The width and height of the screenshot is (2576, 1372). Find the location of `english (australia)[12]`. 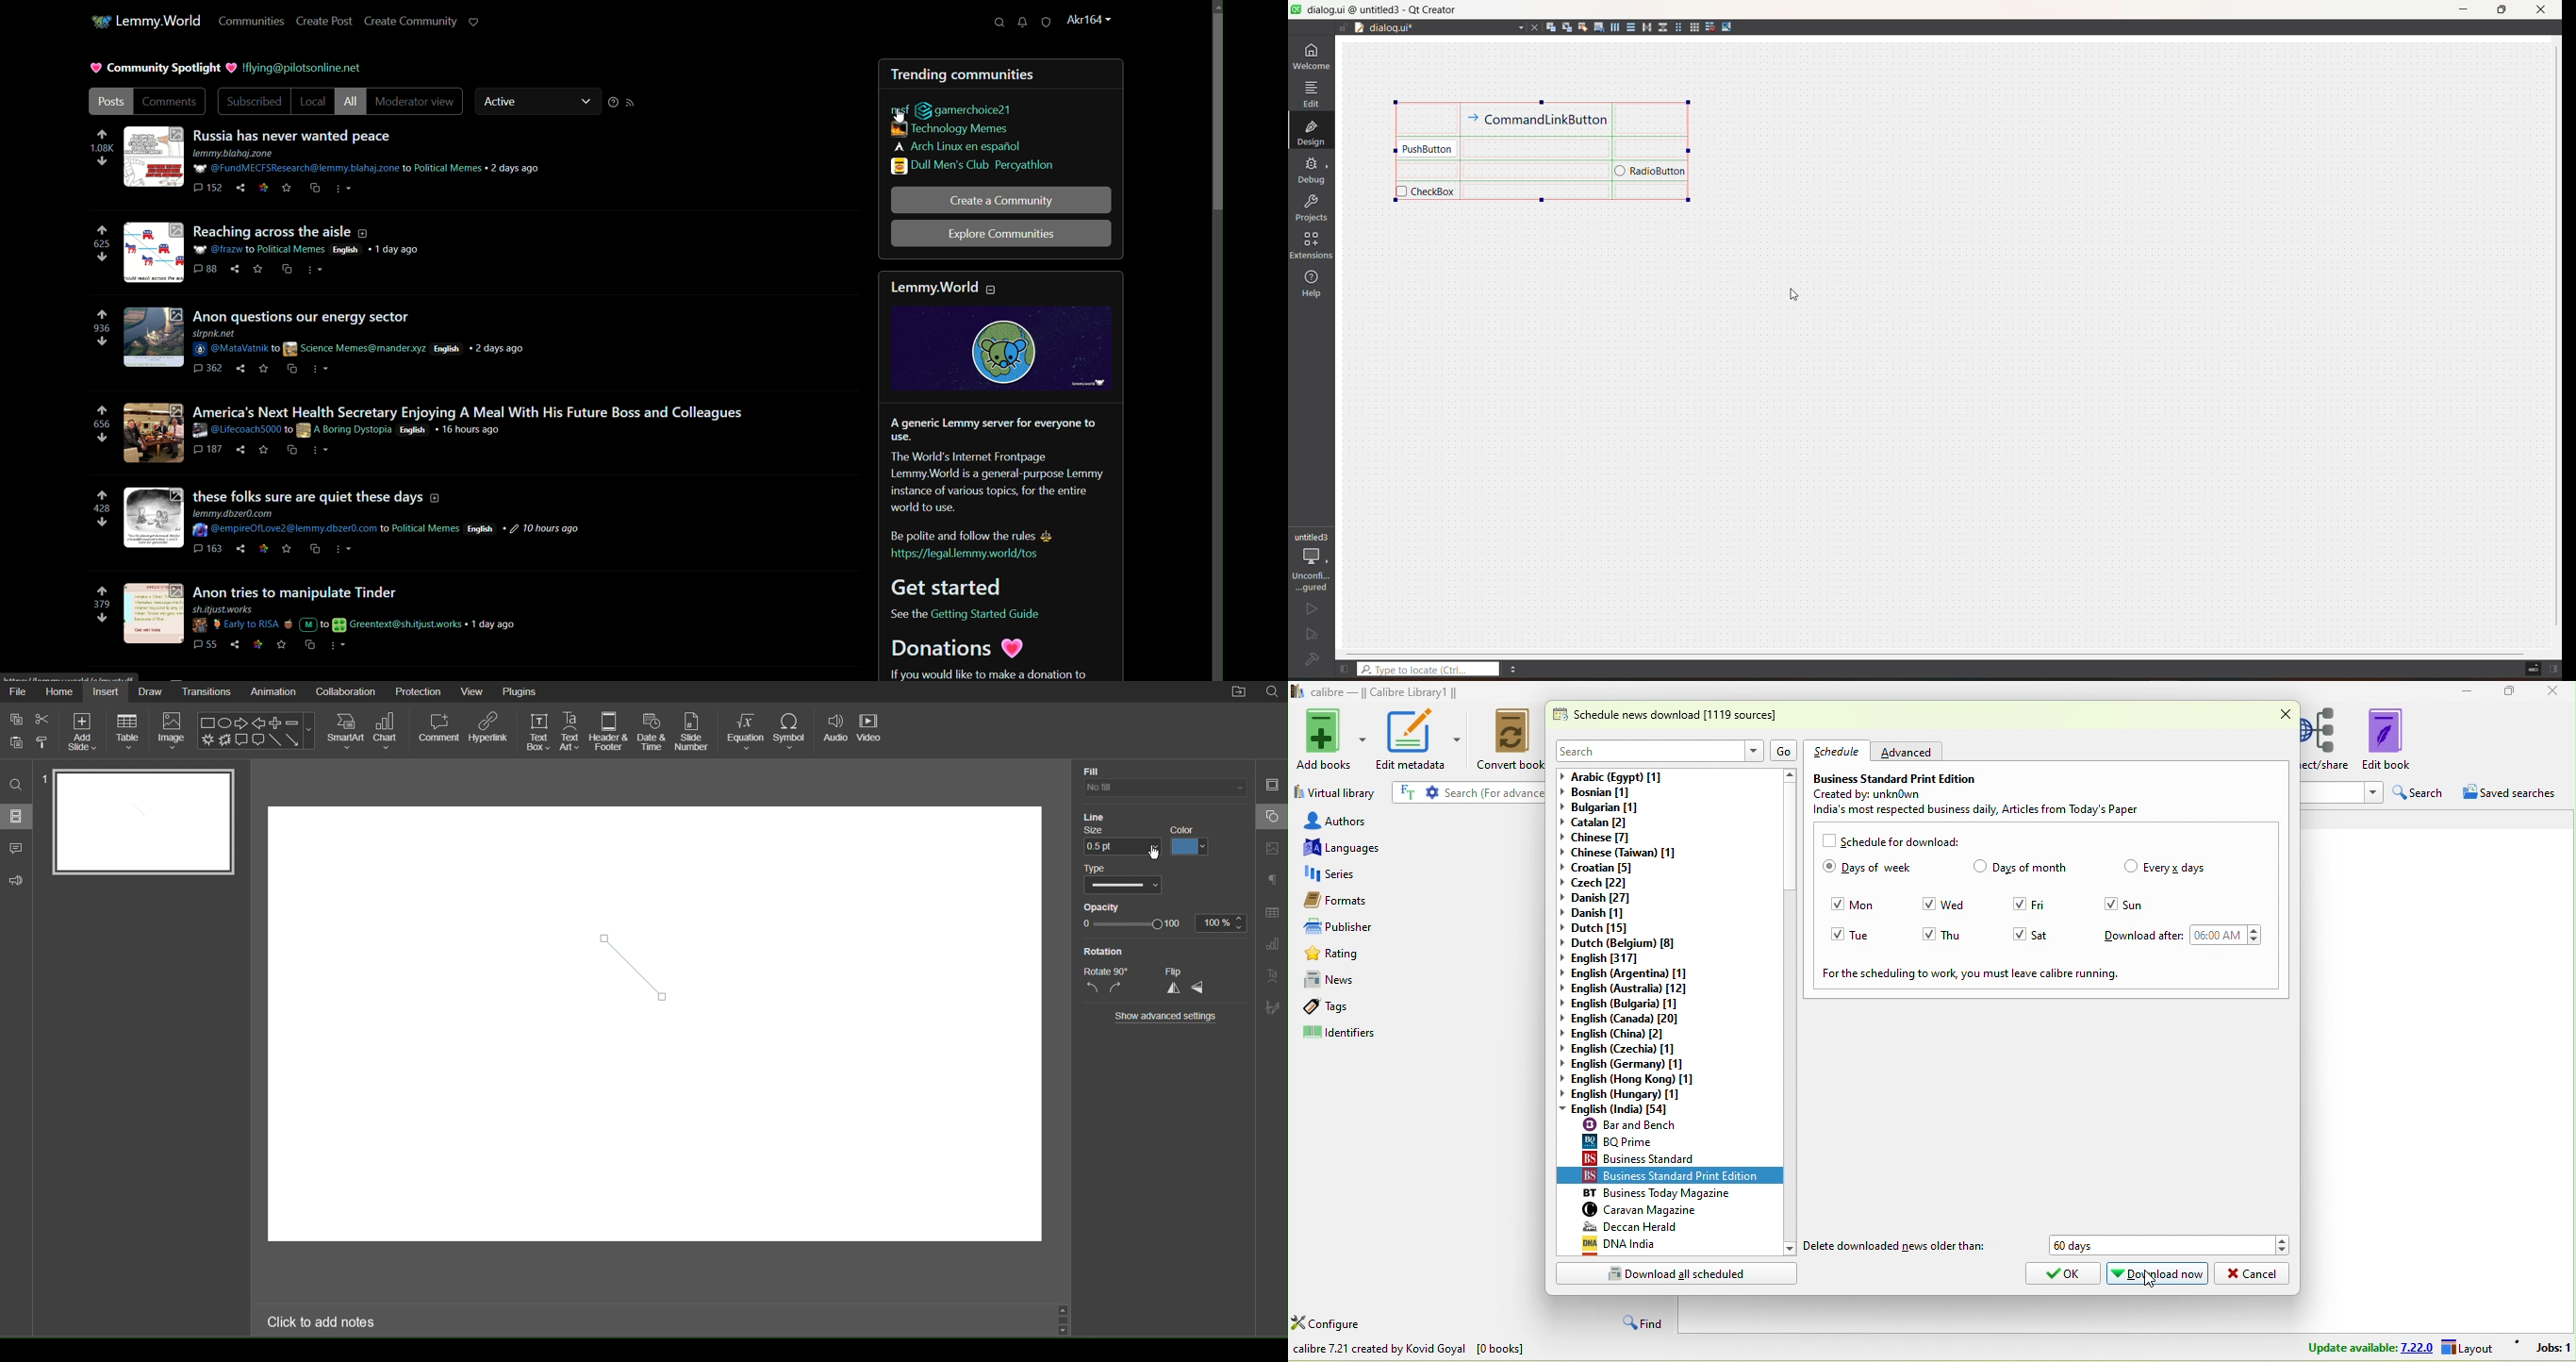

english (australia)[12] is located at coordinates (1629, 988).